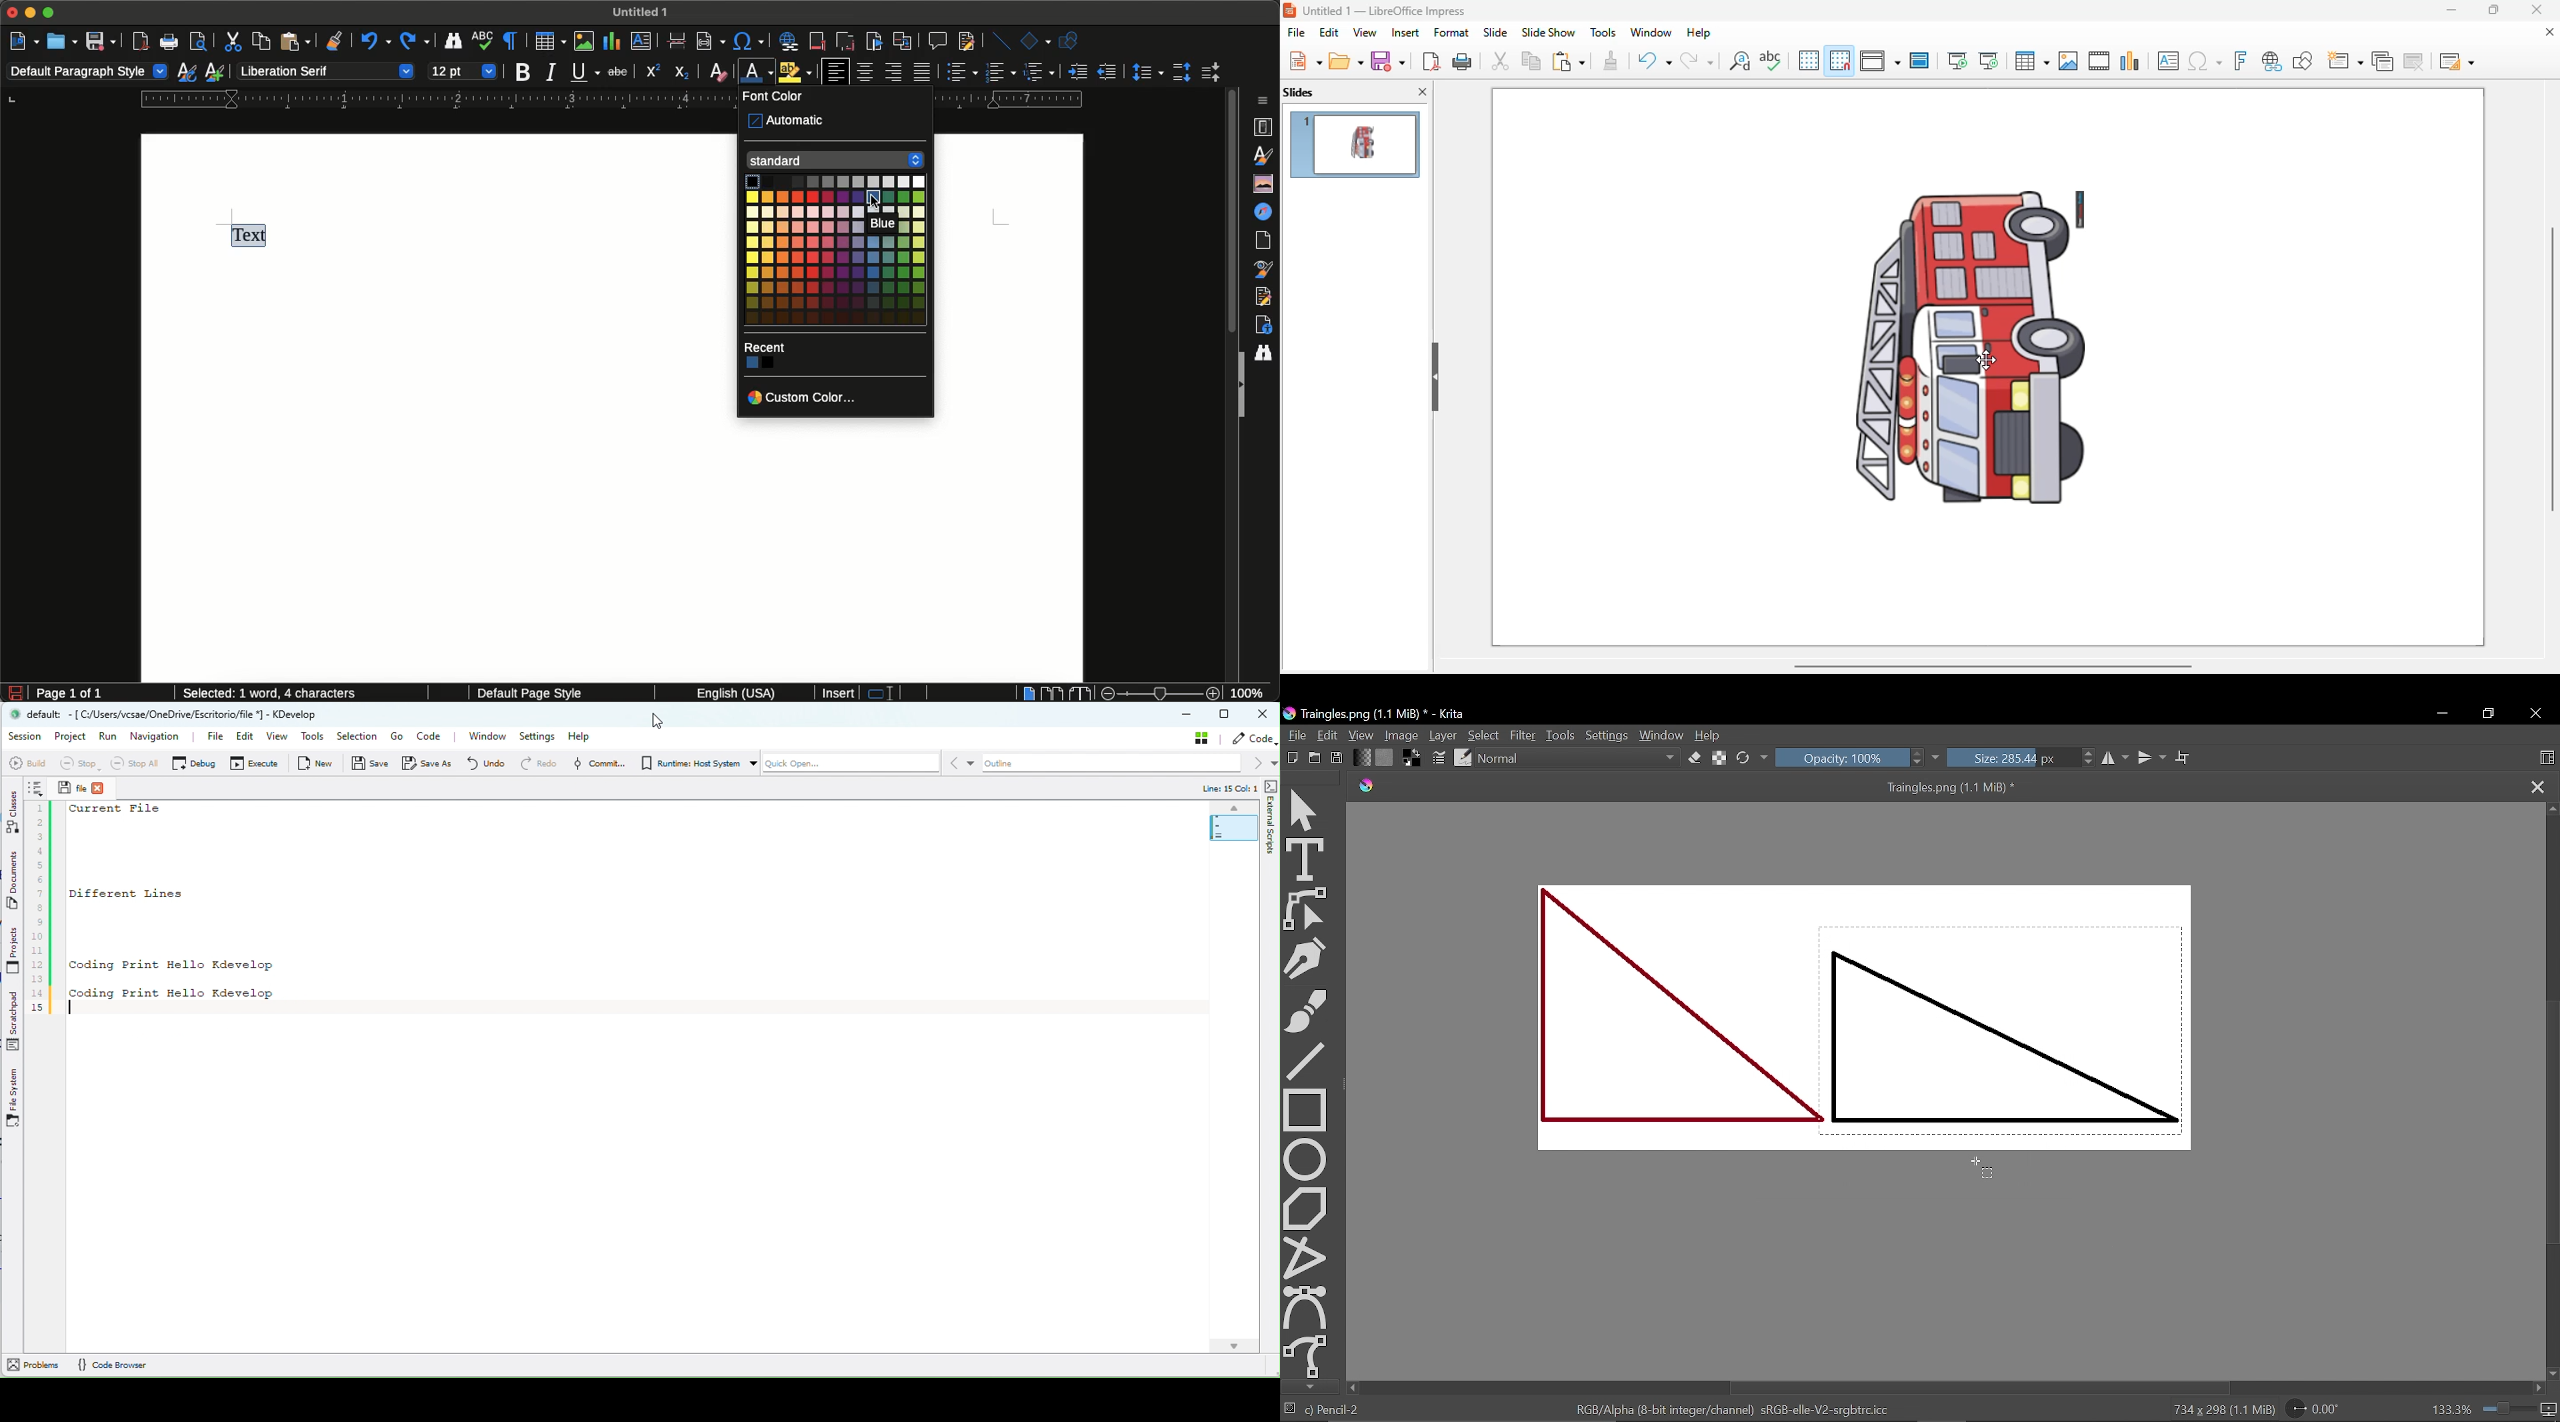 This screenshot has height=1428, width=2576. Describe the element at coordinates (1859, 758) in the screenshot. I see `Opacity: 100%` at that location.